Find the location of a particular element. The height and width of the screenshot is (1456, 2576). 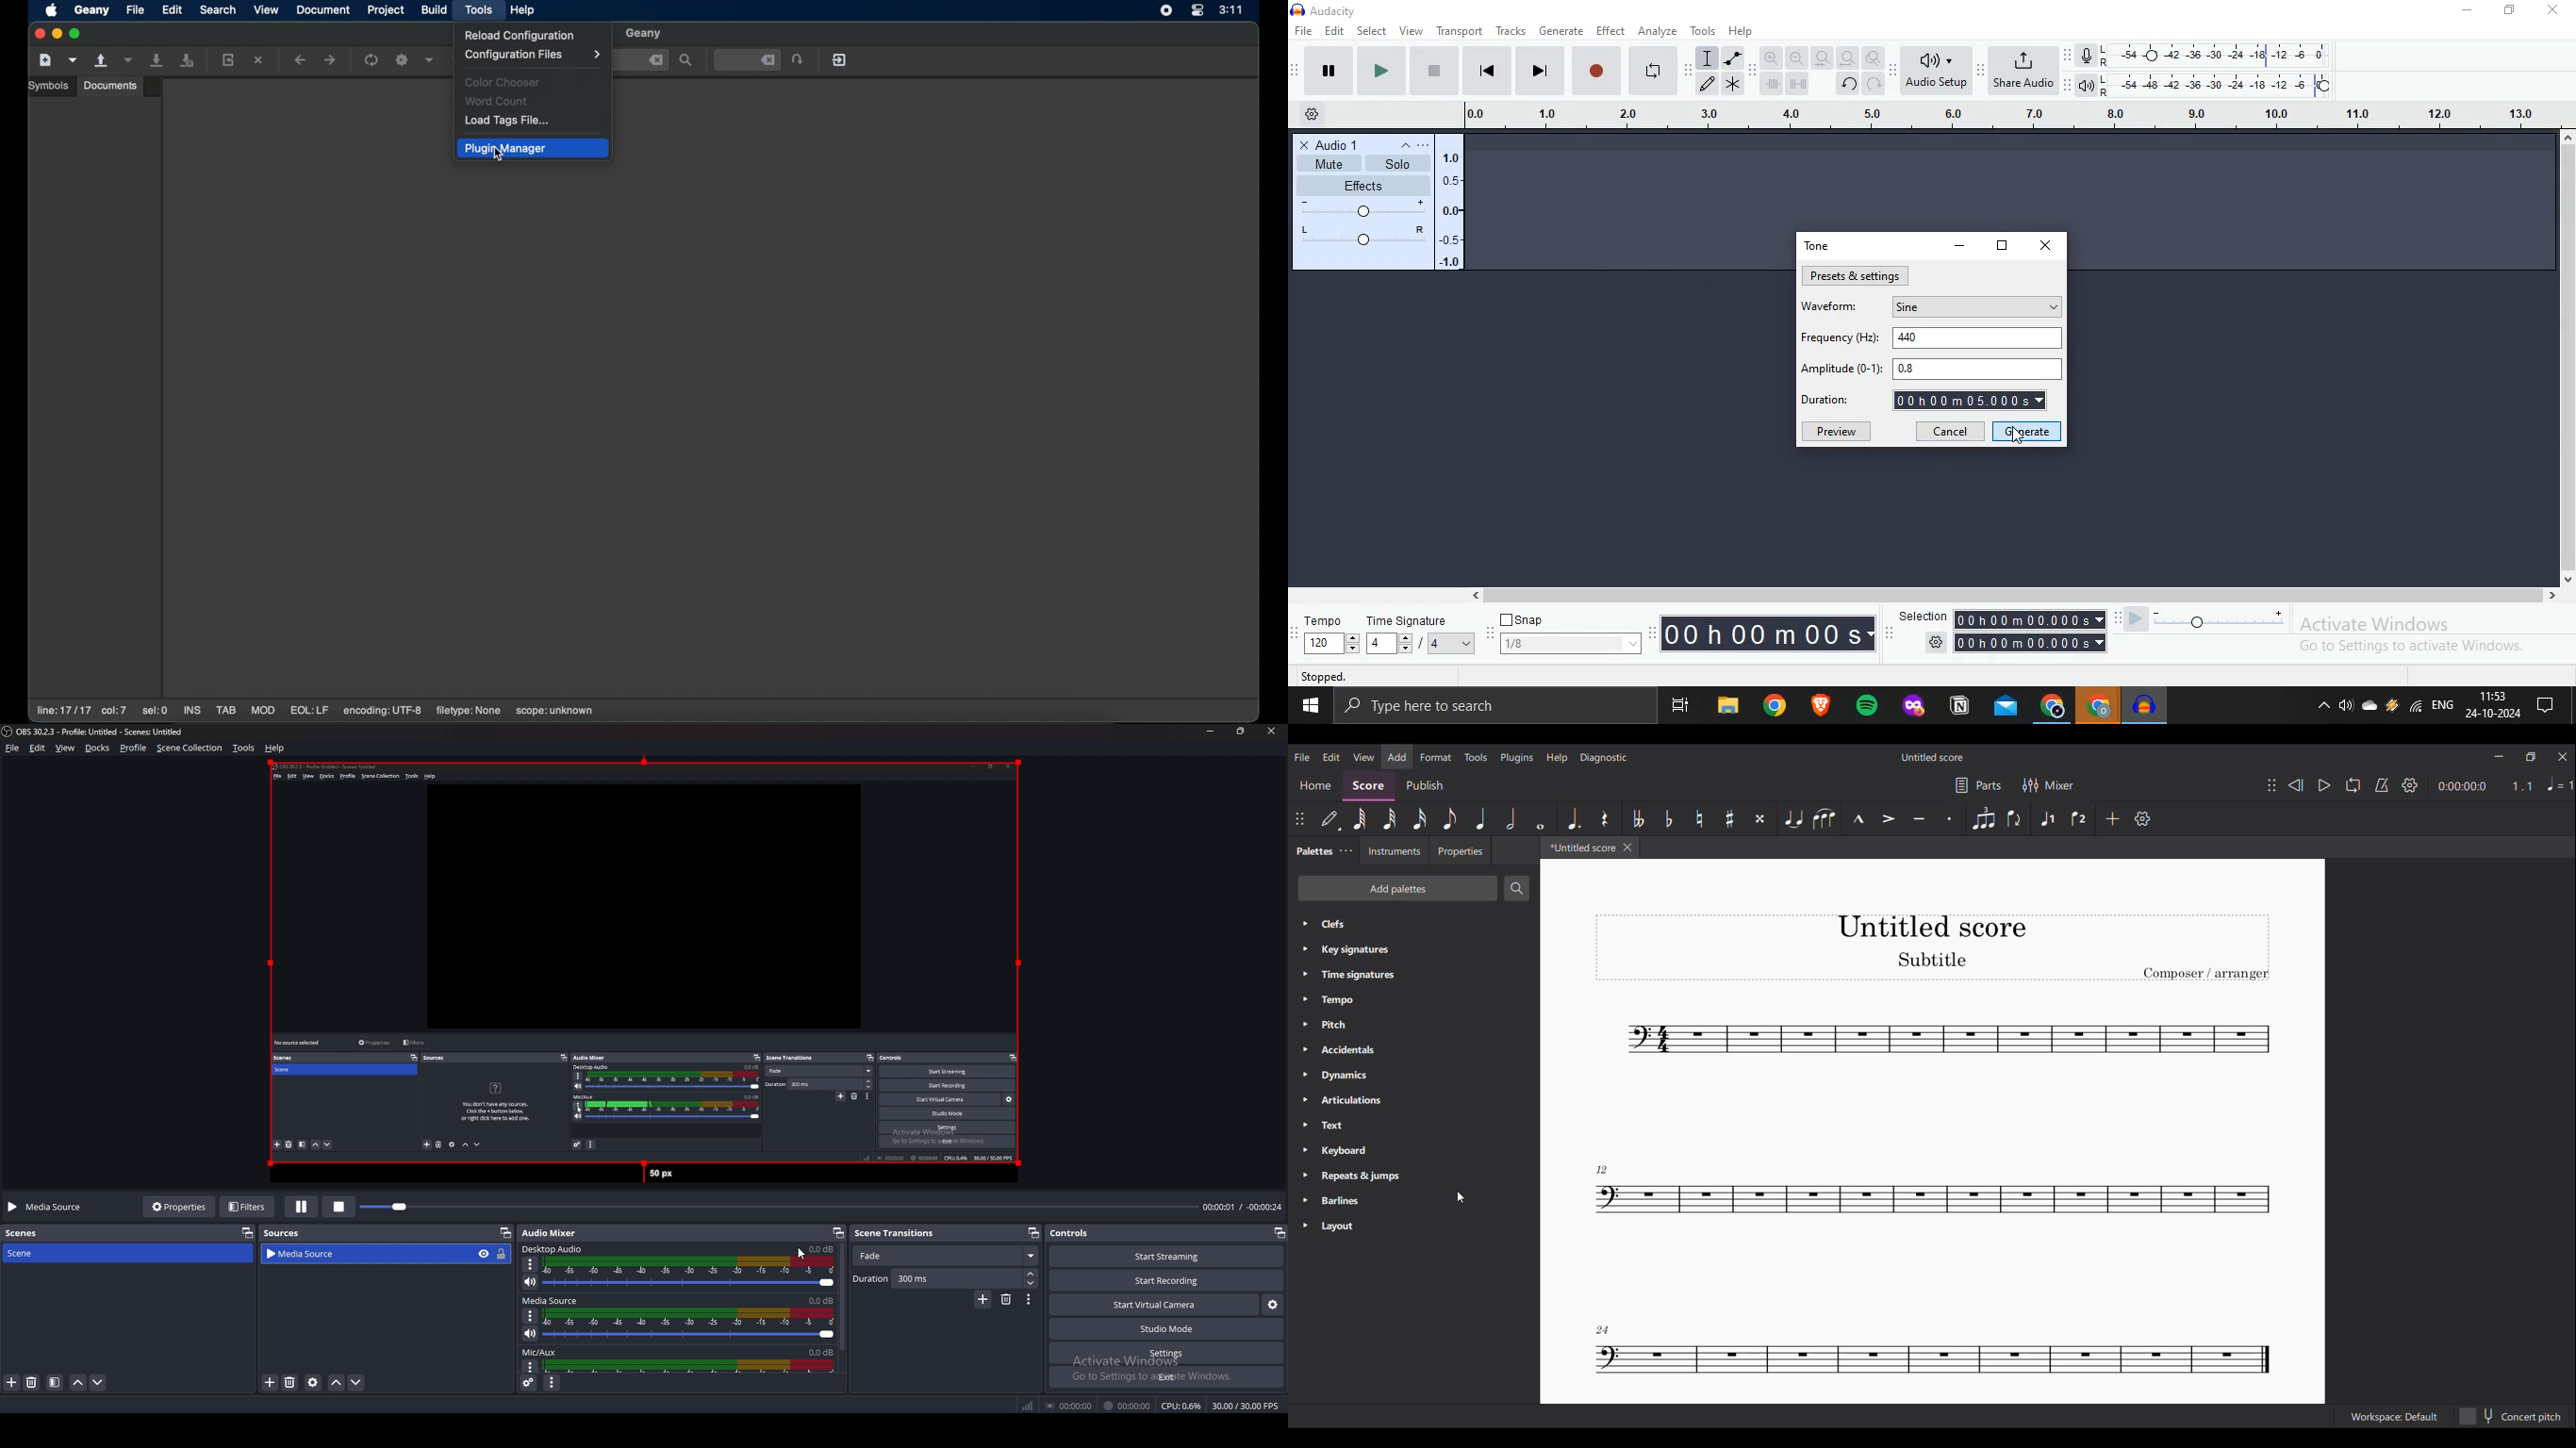

stop is located at coordinates (339, 1208).